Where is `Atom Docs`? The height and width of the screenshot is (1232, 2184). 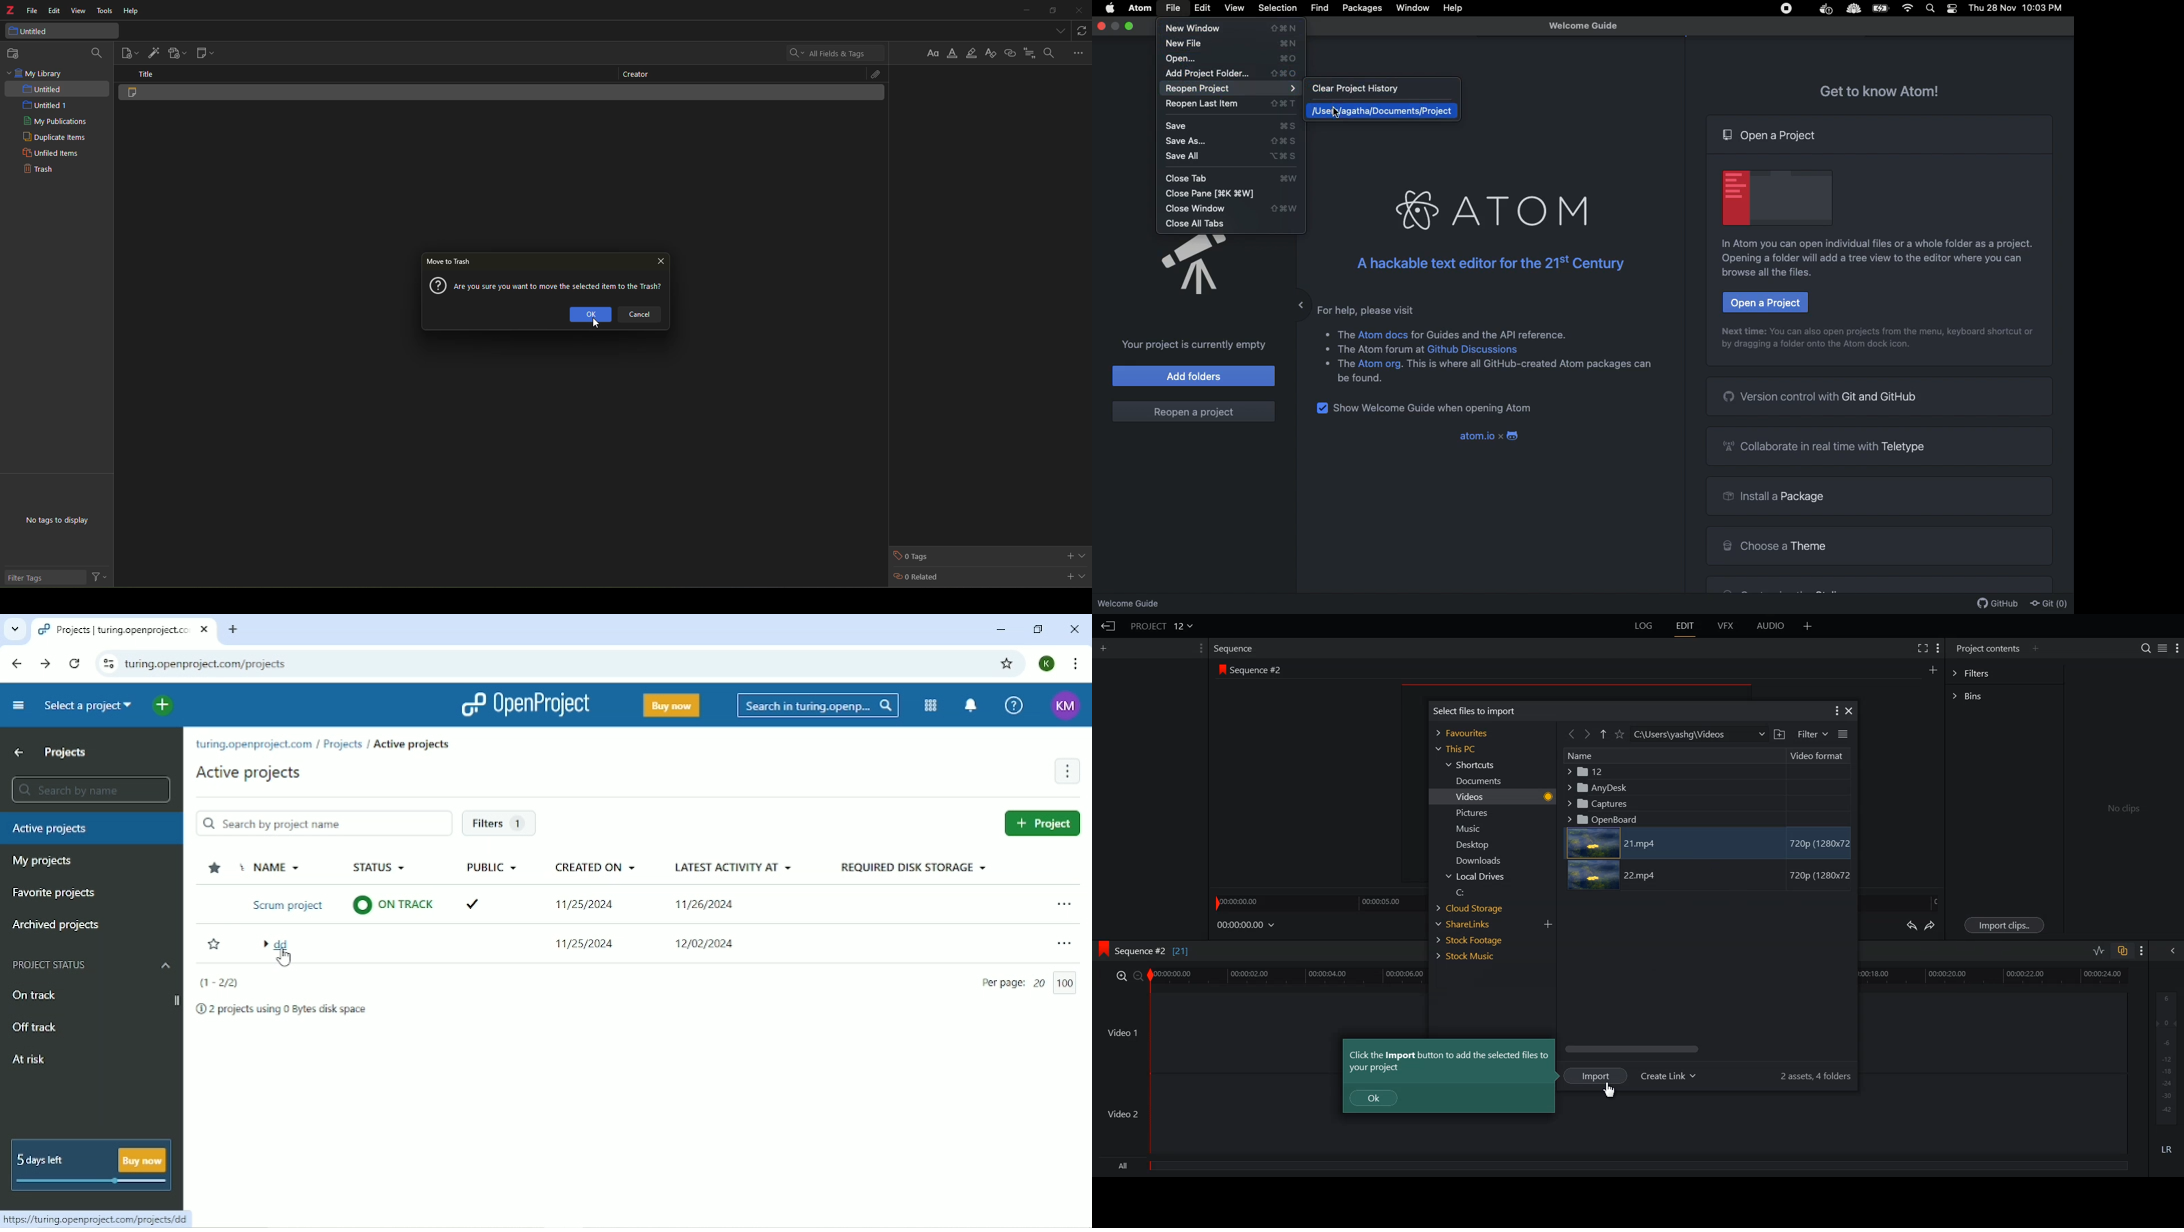 Atom Docs is located at coordinates (1383, 334).